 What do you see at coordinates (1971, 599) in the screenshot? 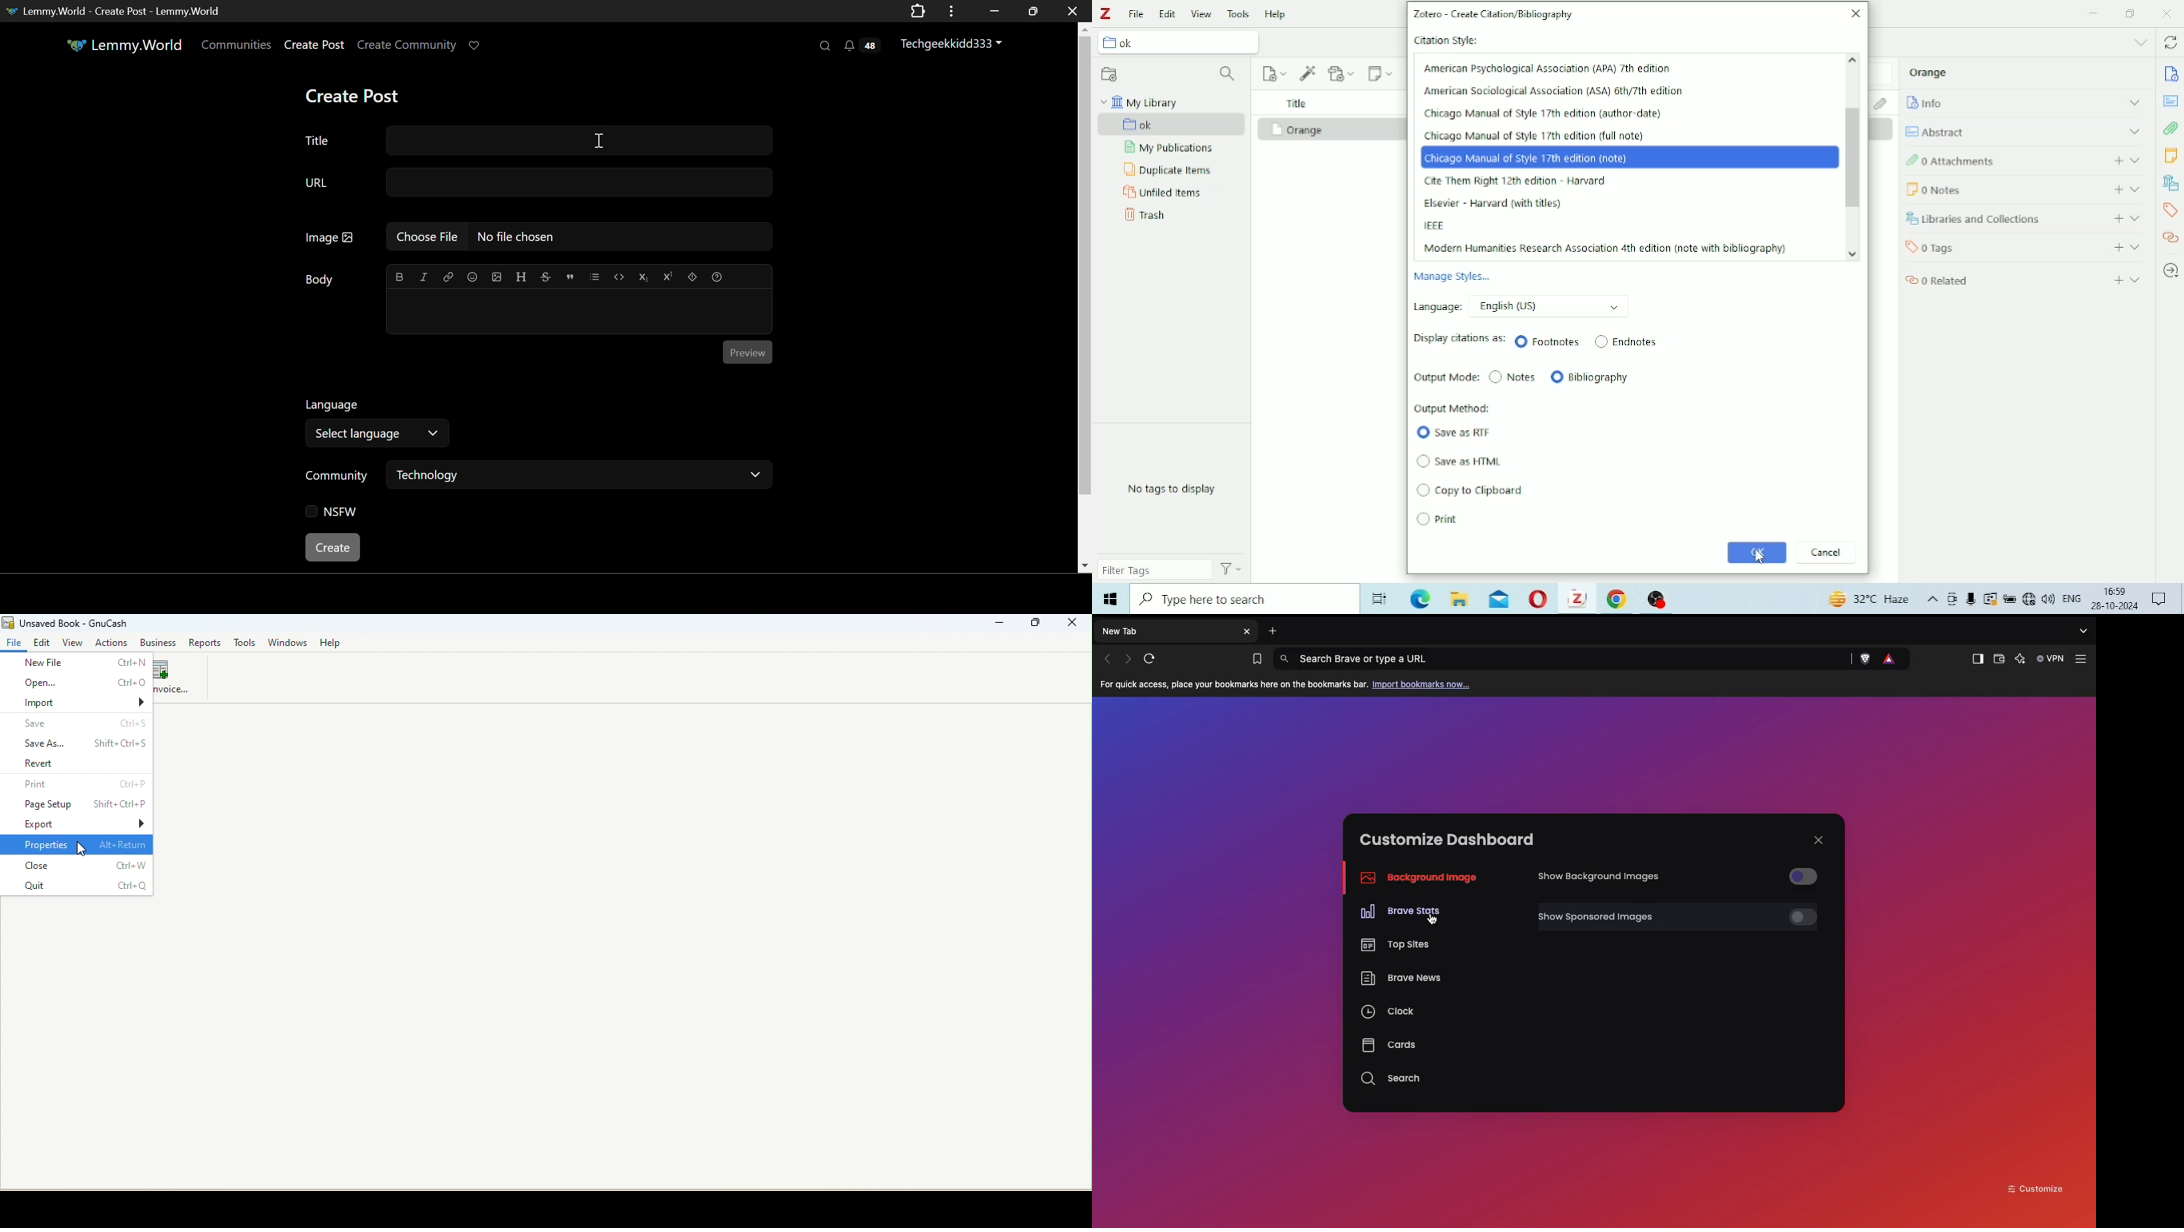
I see `Mic` at bounding box center [1971, 599].